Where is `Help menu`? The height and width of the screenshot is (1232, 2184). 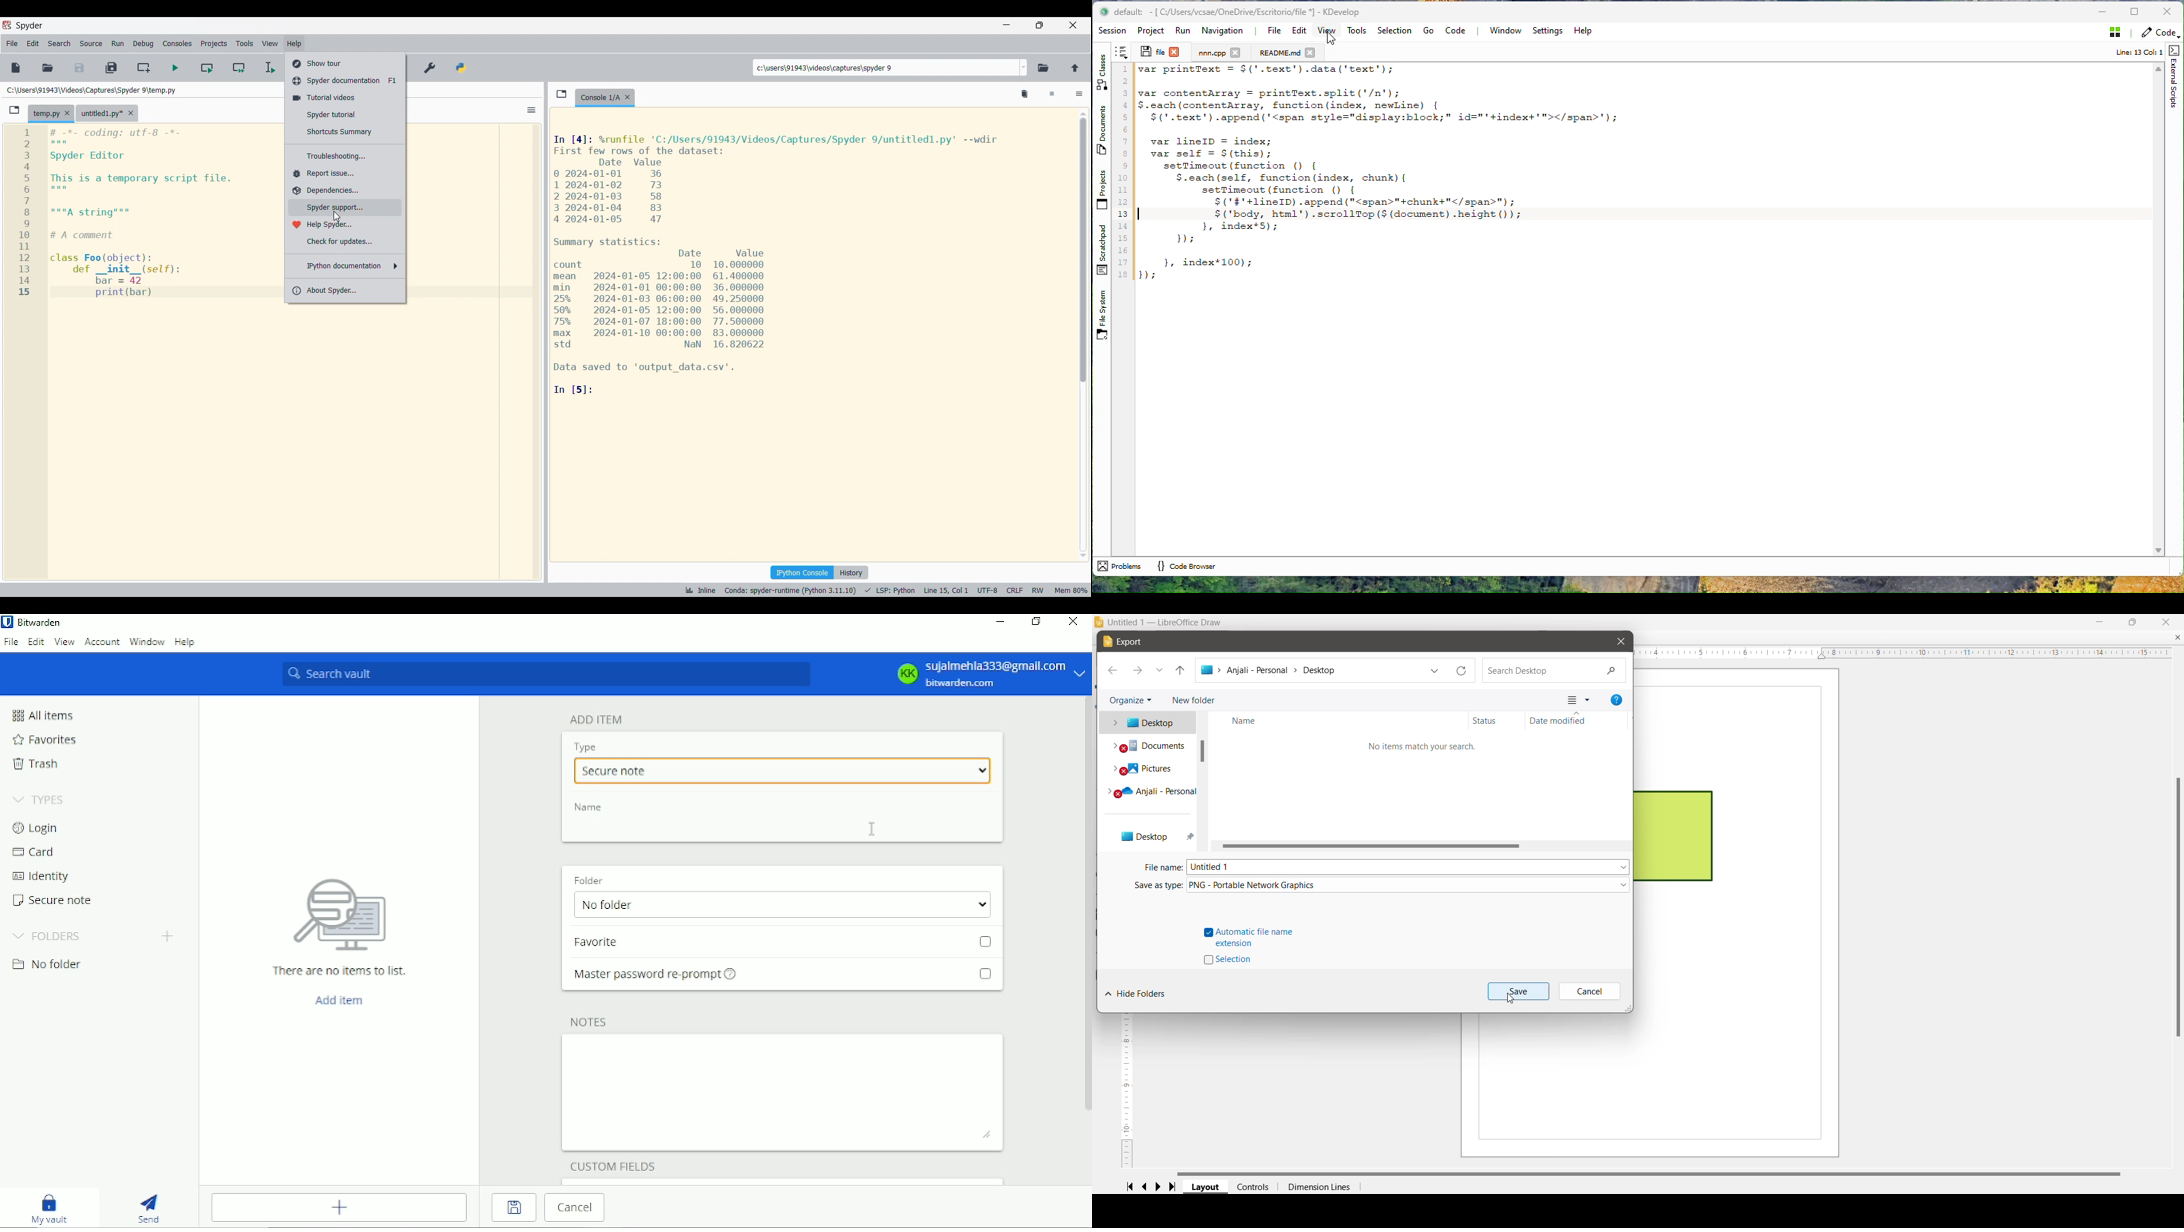 Help menu is located at coordinates (294, 43).